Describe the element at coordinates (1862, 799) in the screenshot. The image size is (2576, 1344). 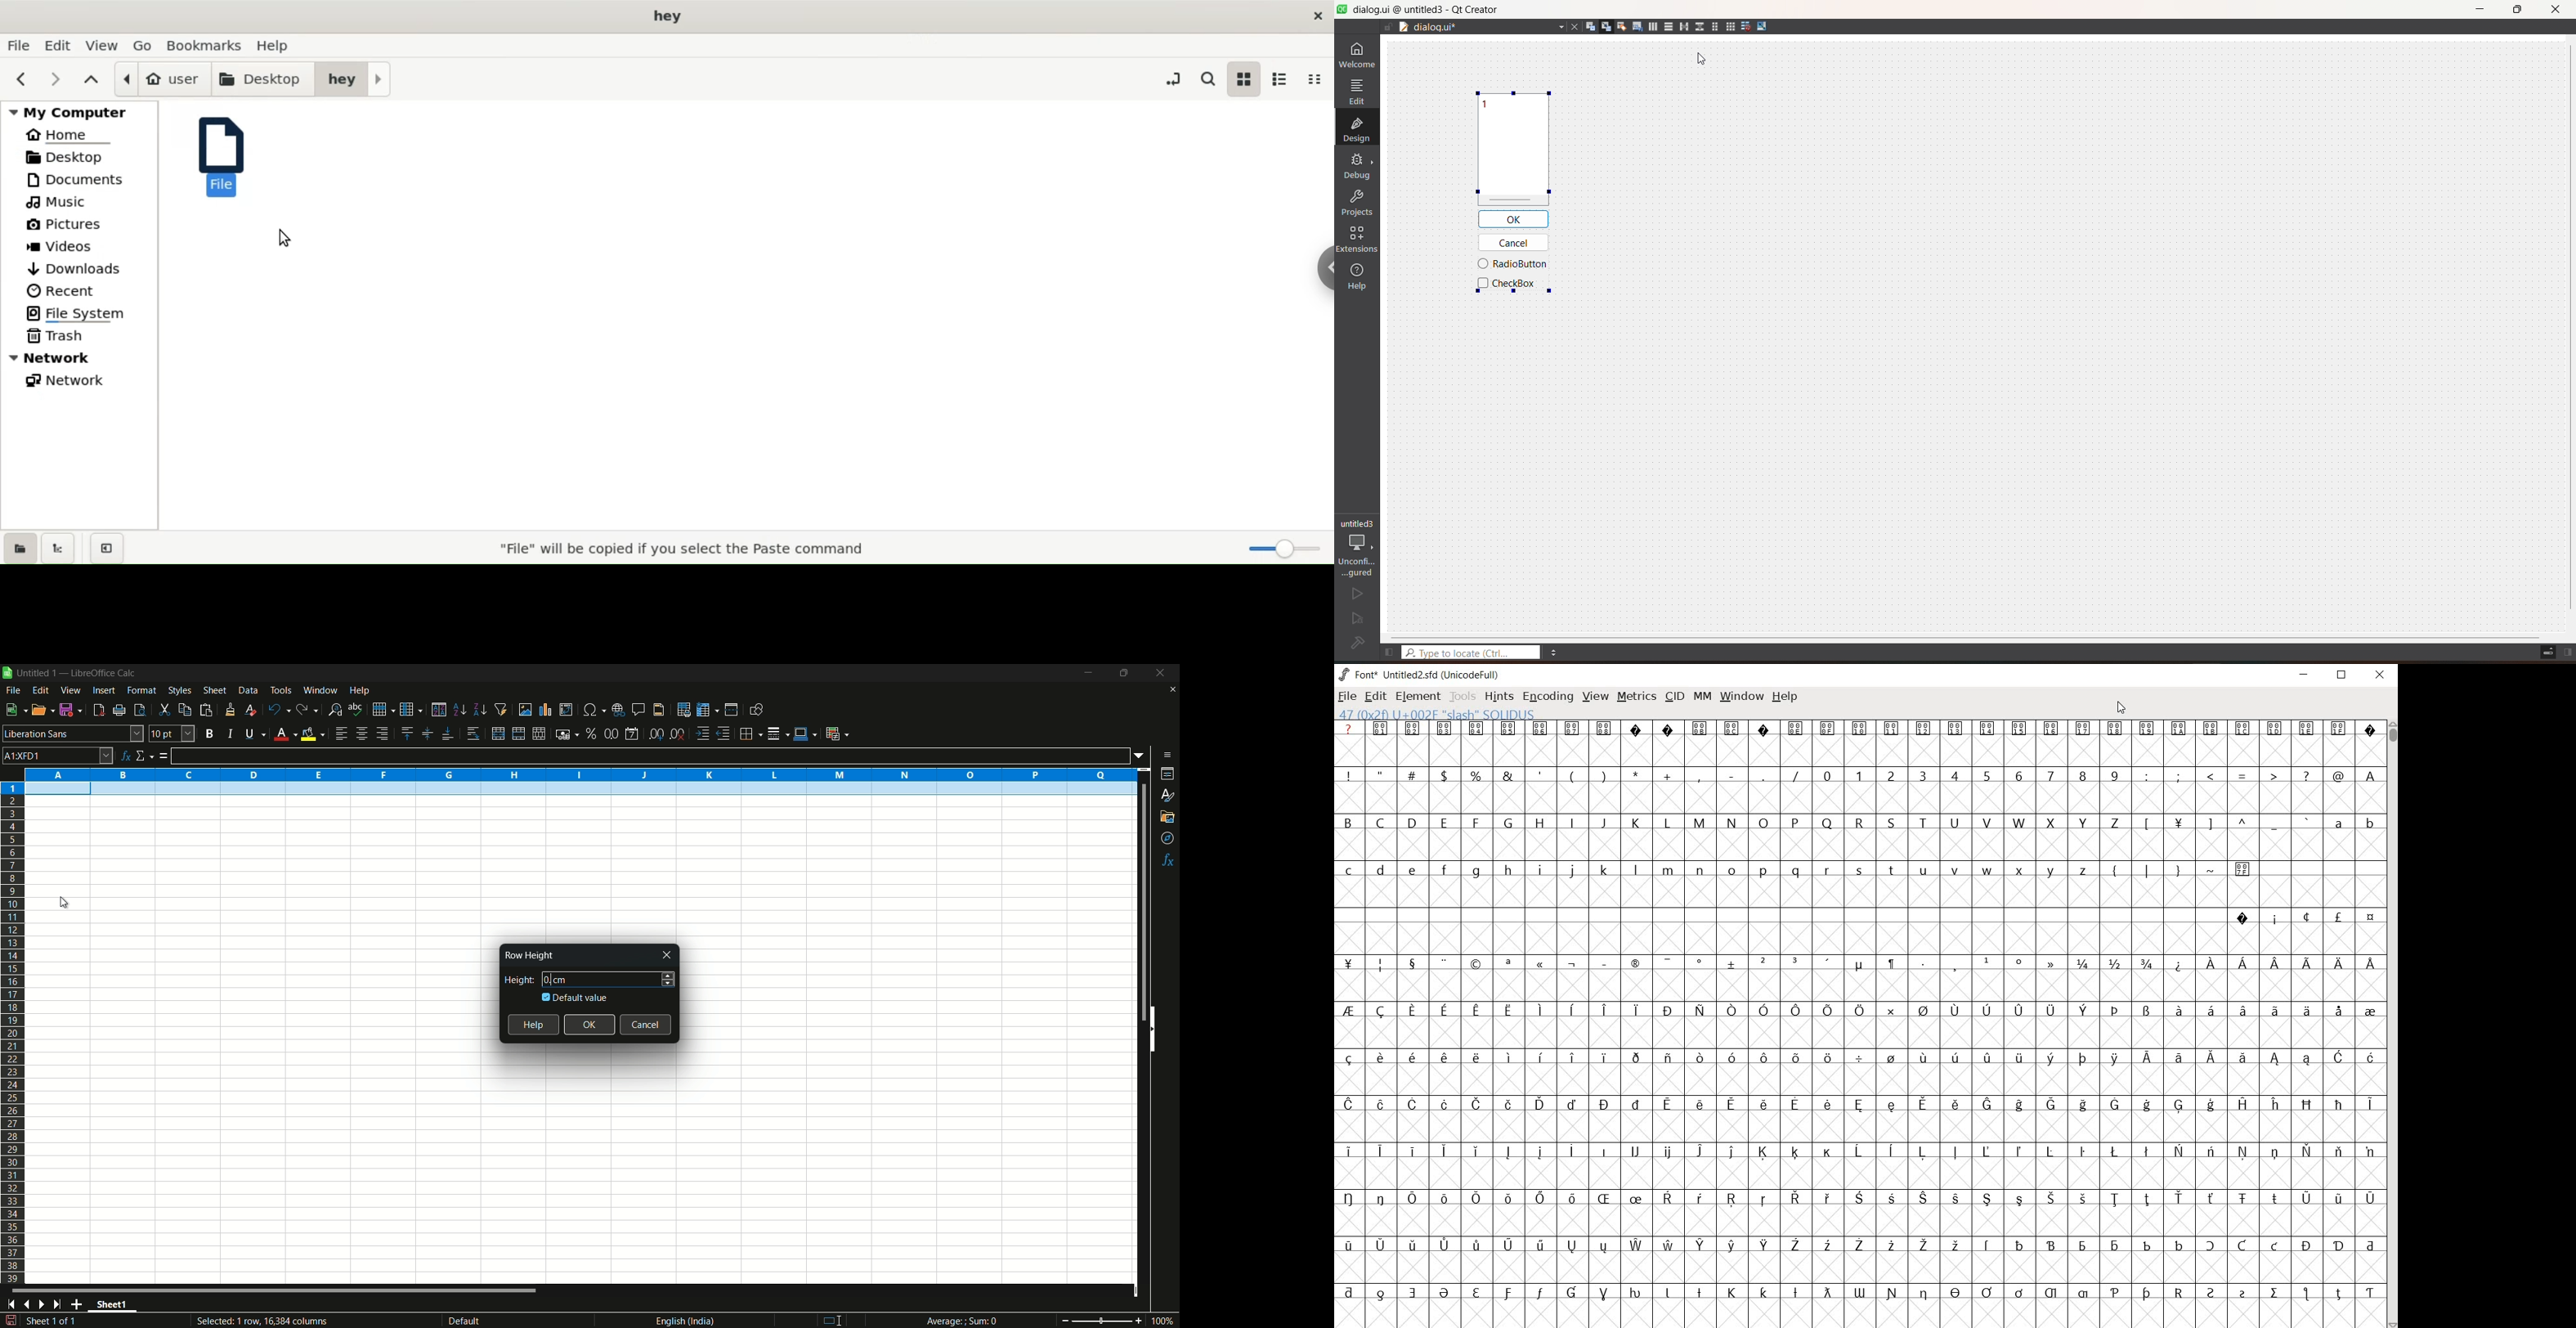
I see `empty cells` at that location.